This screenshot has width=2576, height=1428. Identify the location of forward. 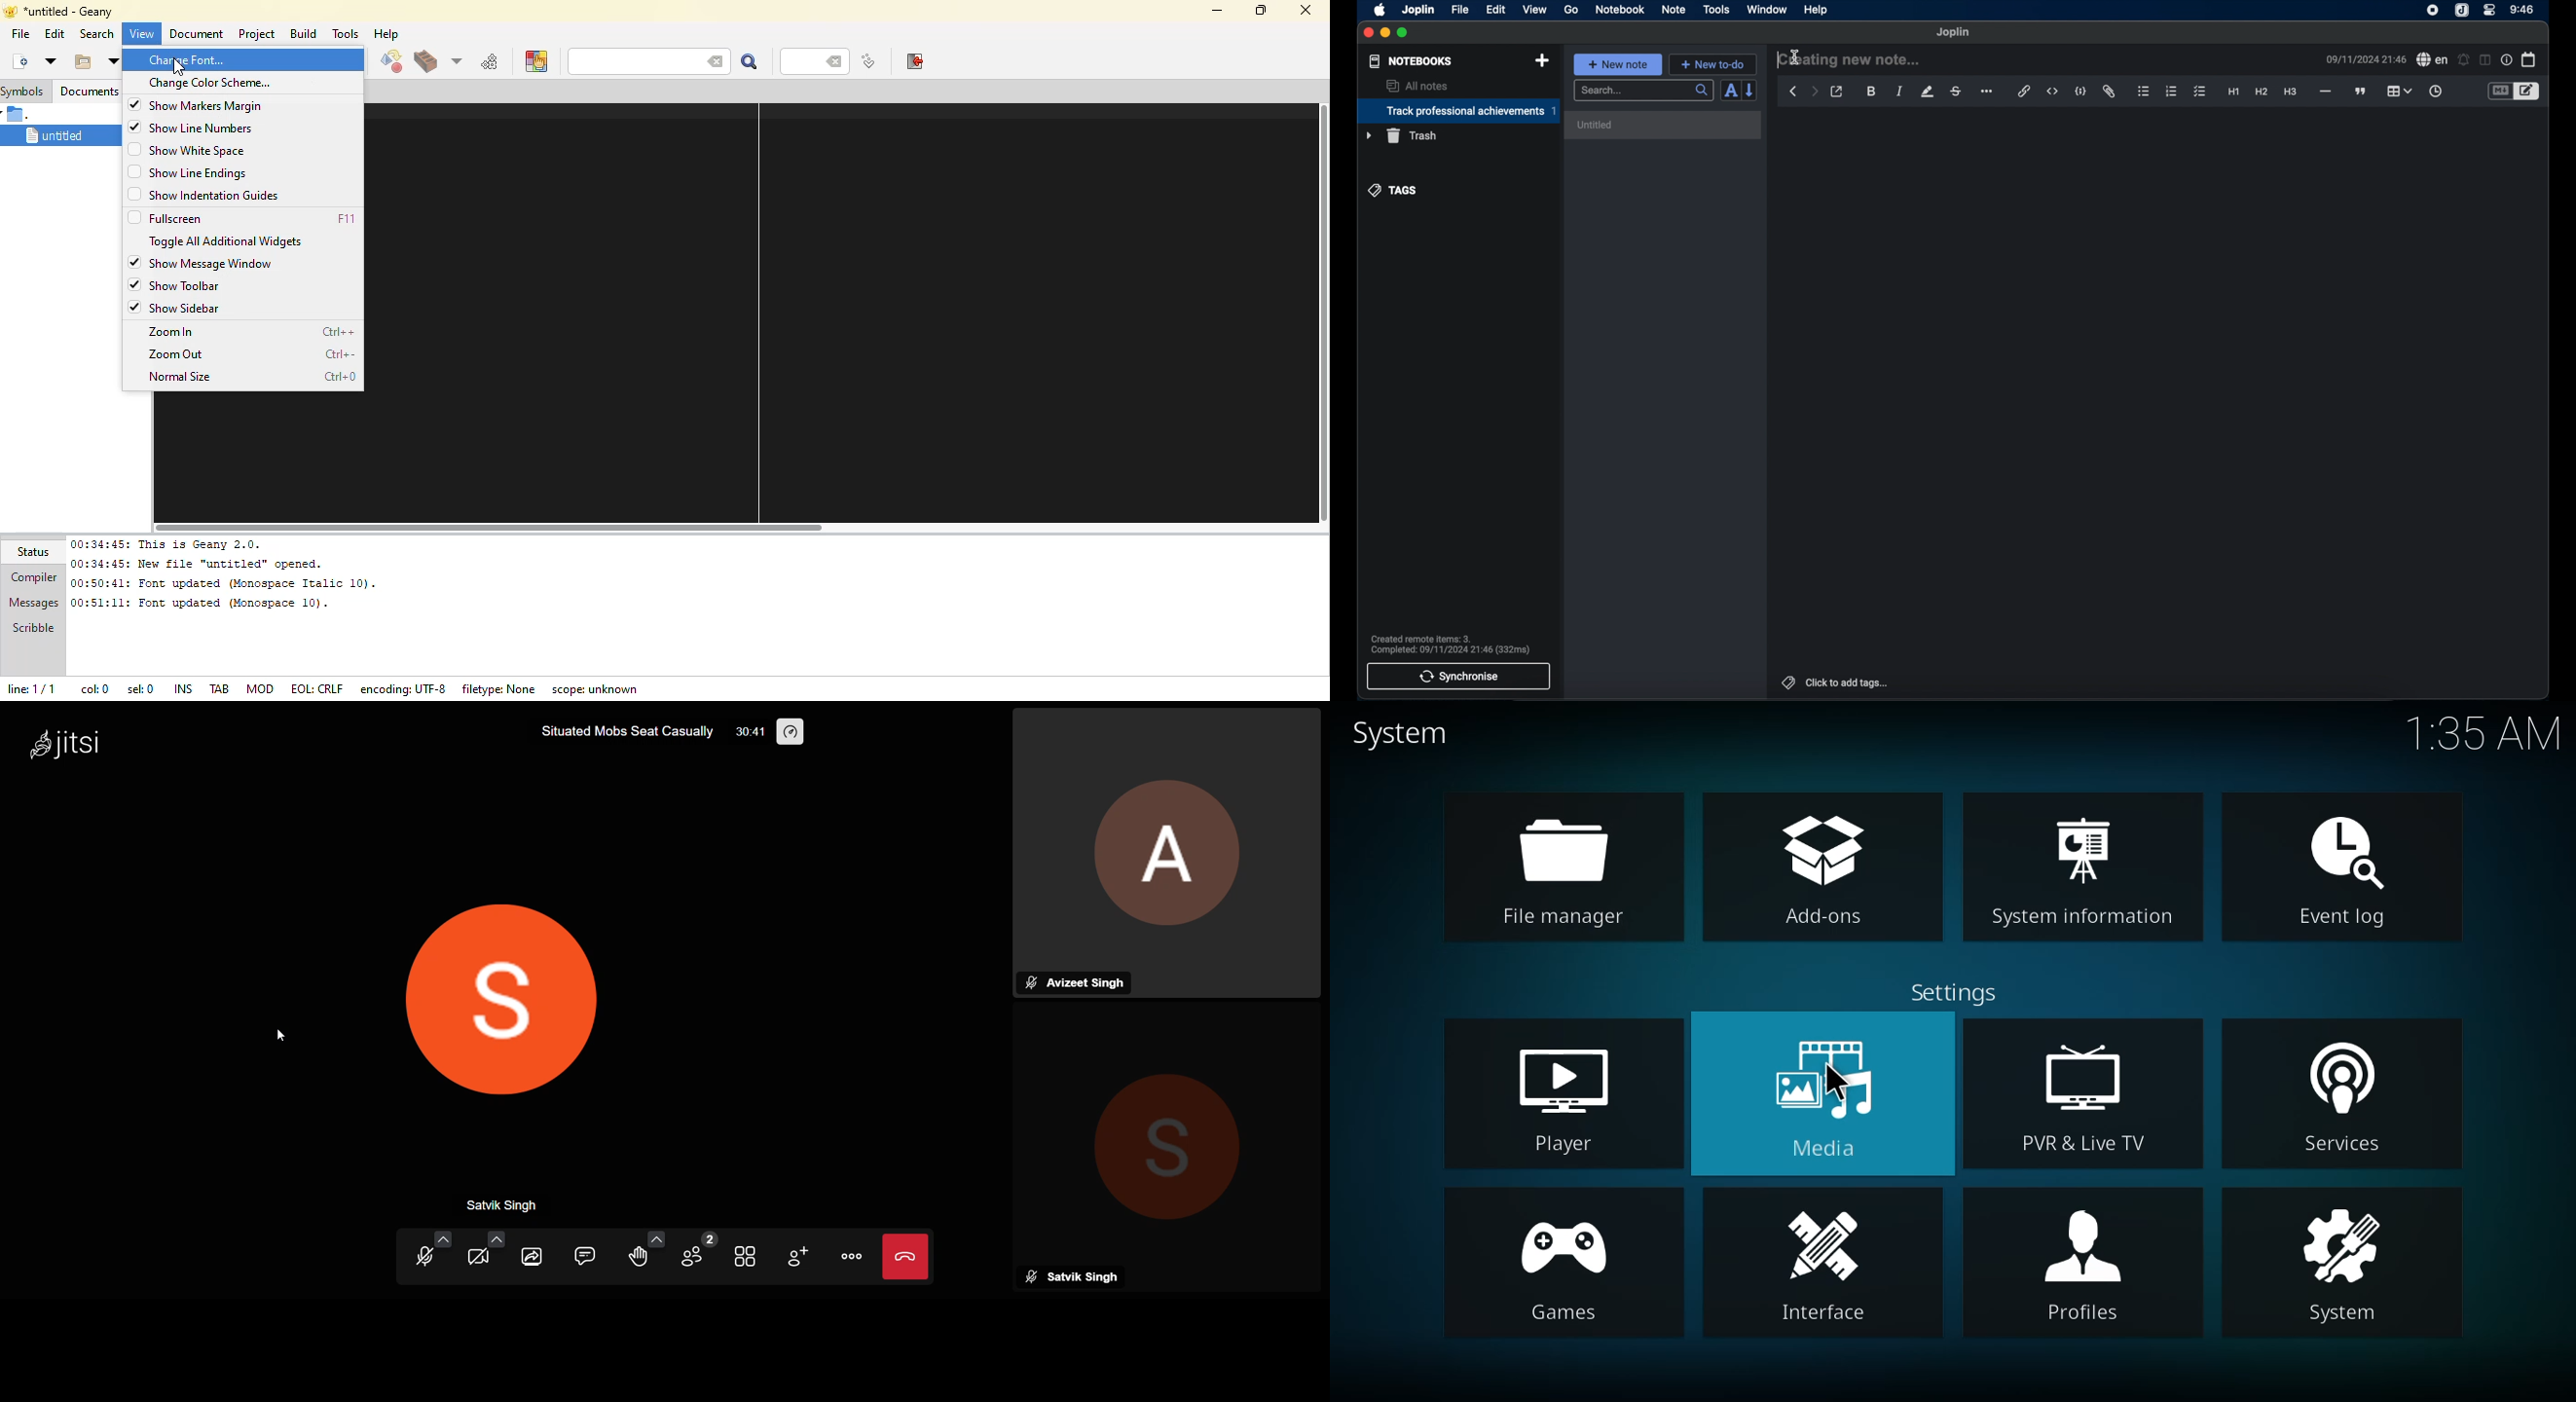
(1814, 92).